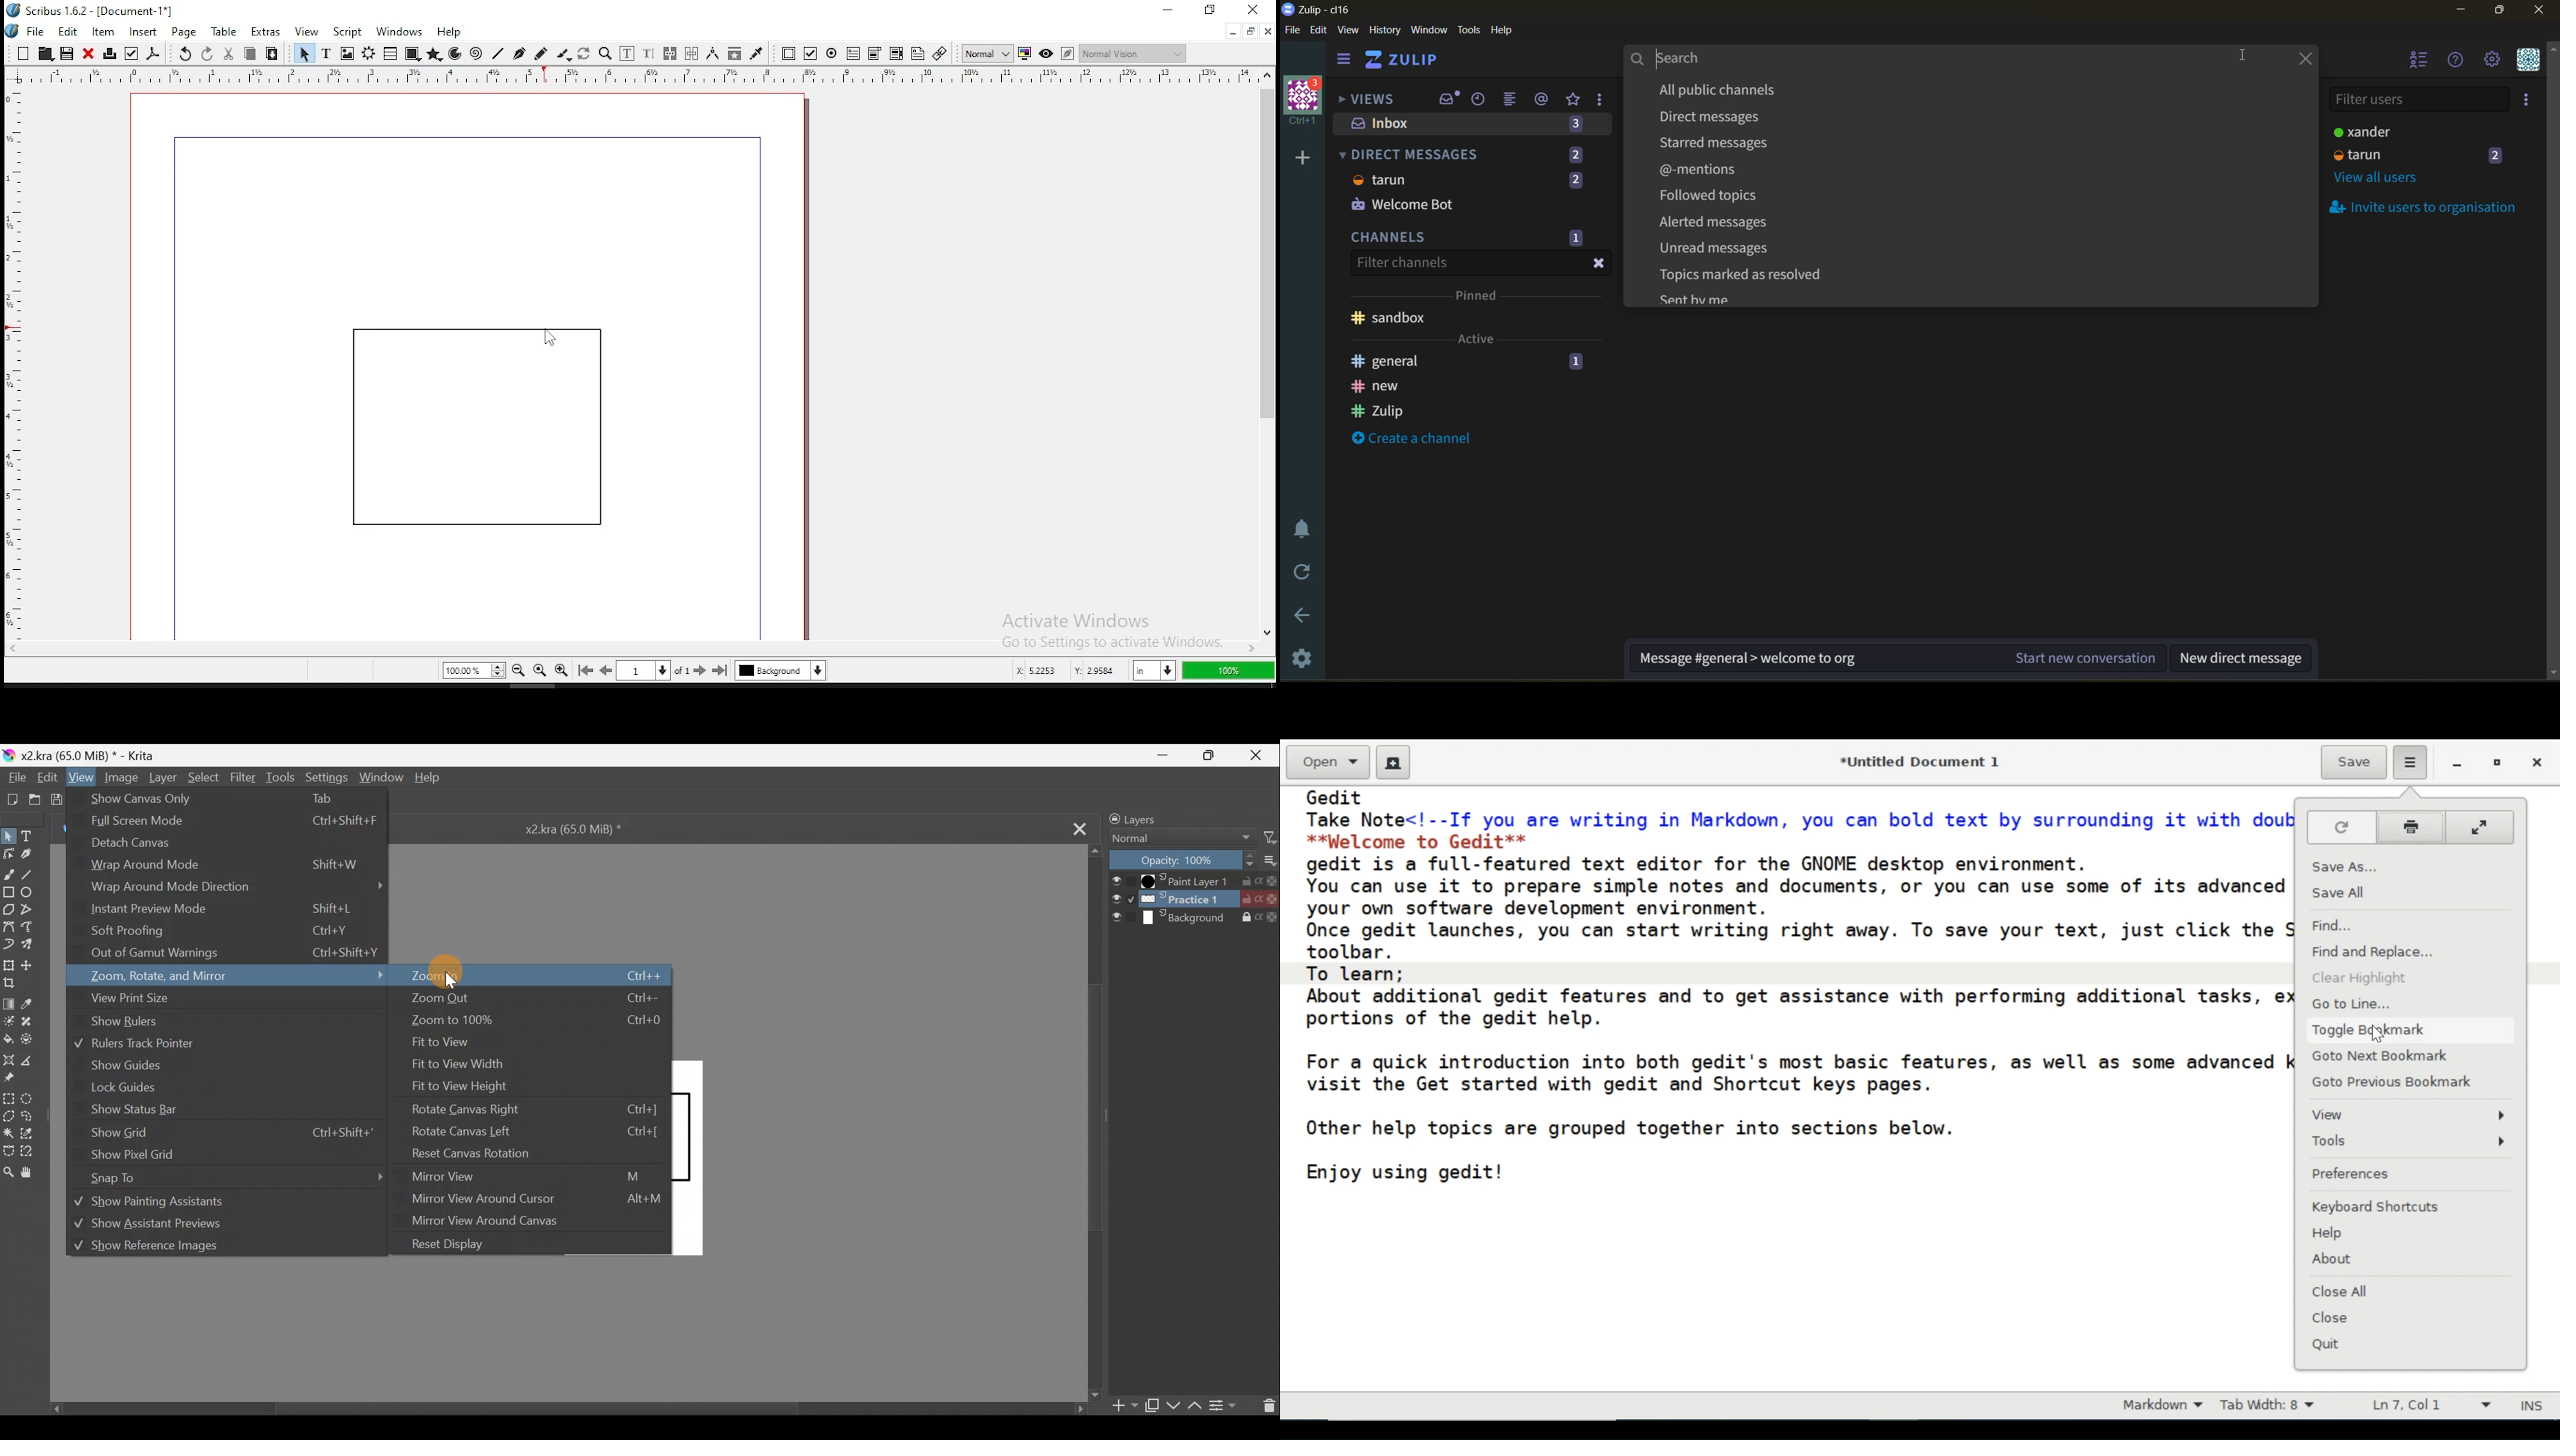 The height and width of the screenshot is (1456, 2576). Describe the element at coordinates (854, 54) in the screenshot. I see `pdf text field` at that location.